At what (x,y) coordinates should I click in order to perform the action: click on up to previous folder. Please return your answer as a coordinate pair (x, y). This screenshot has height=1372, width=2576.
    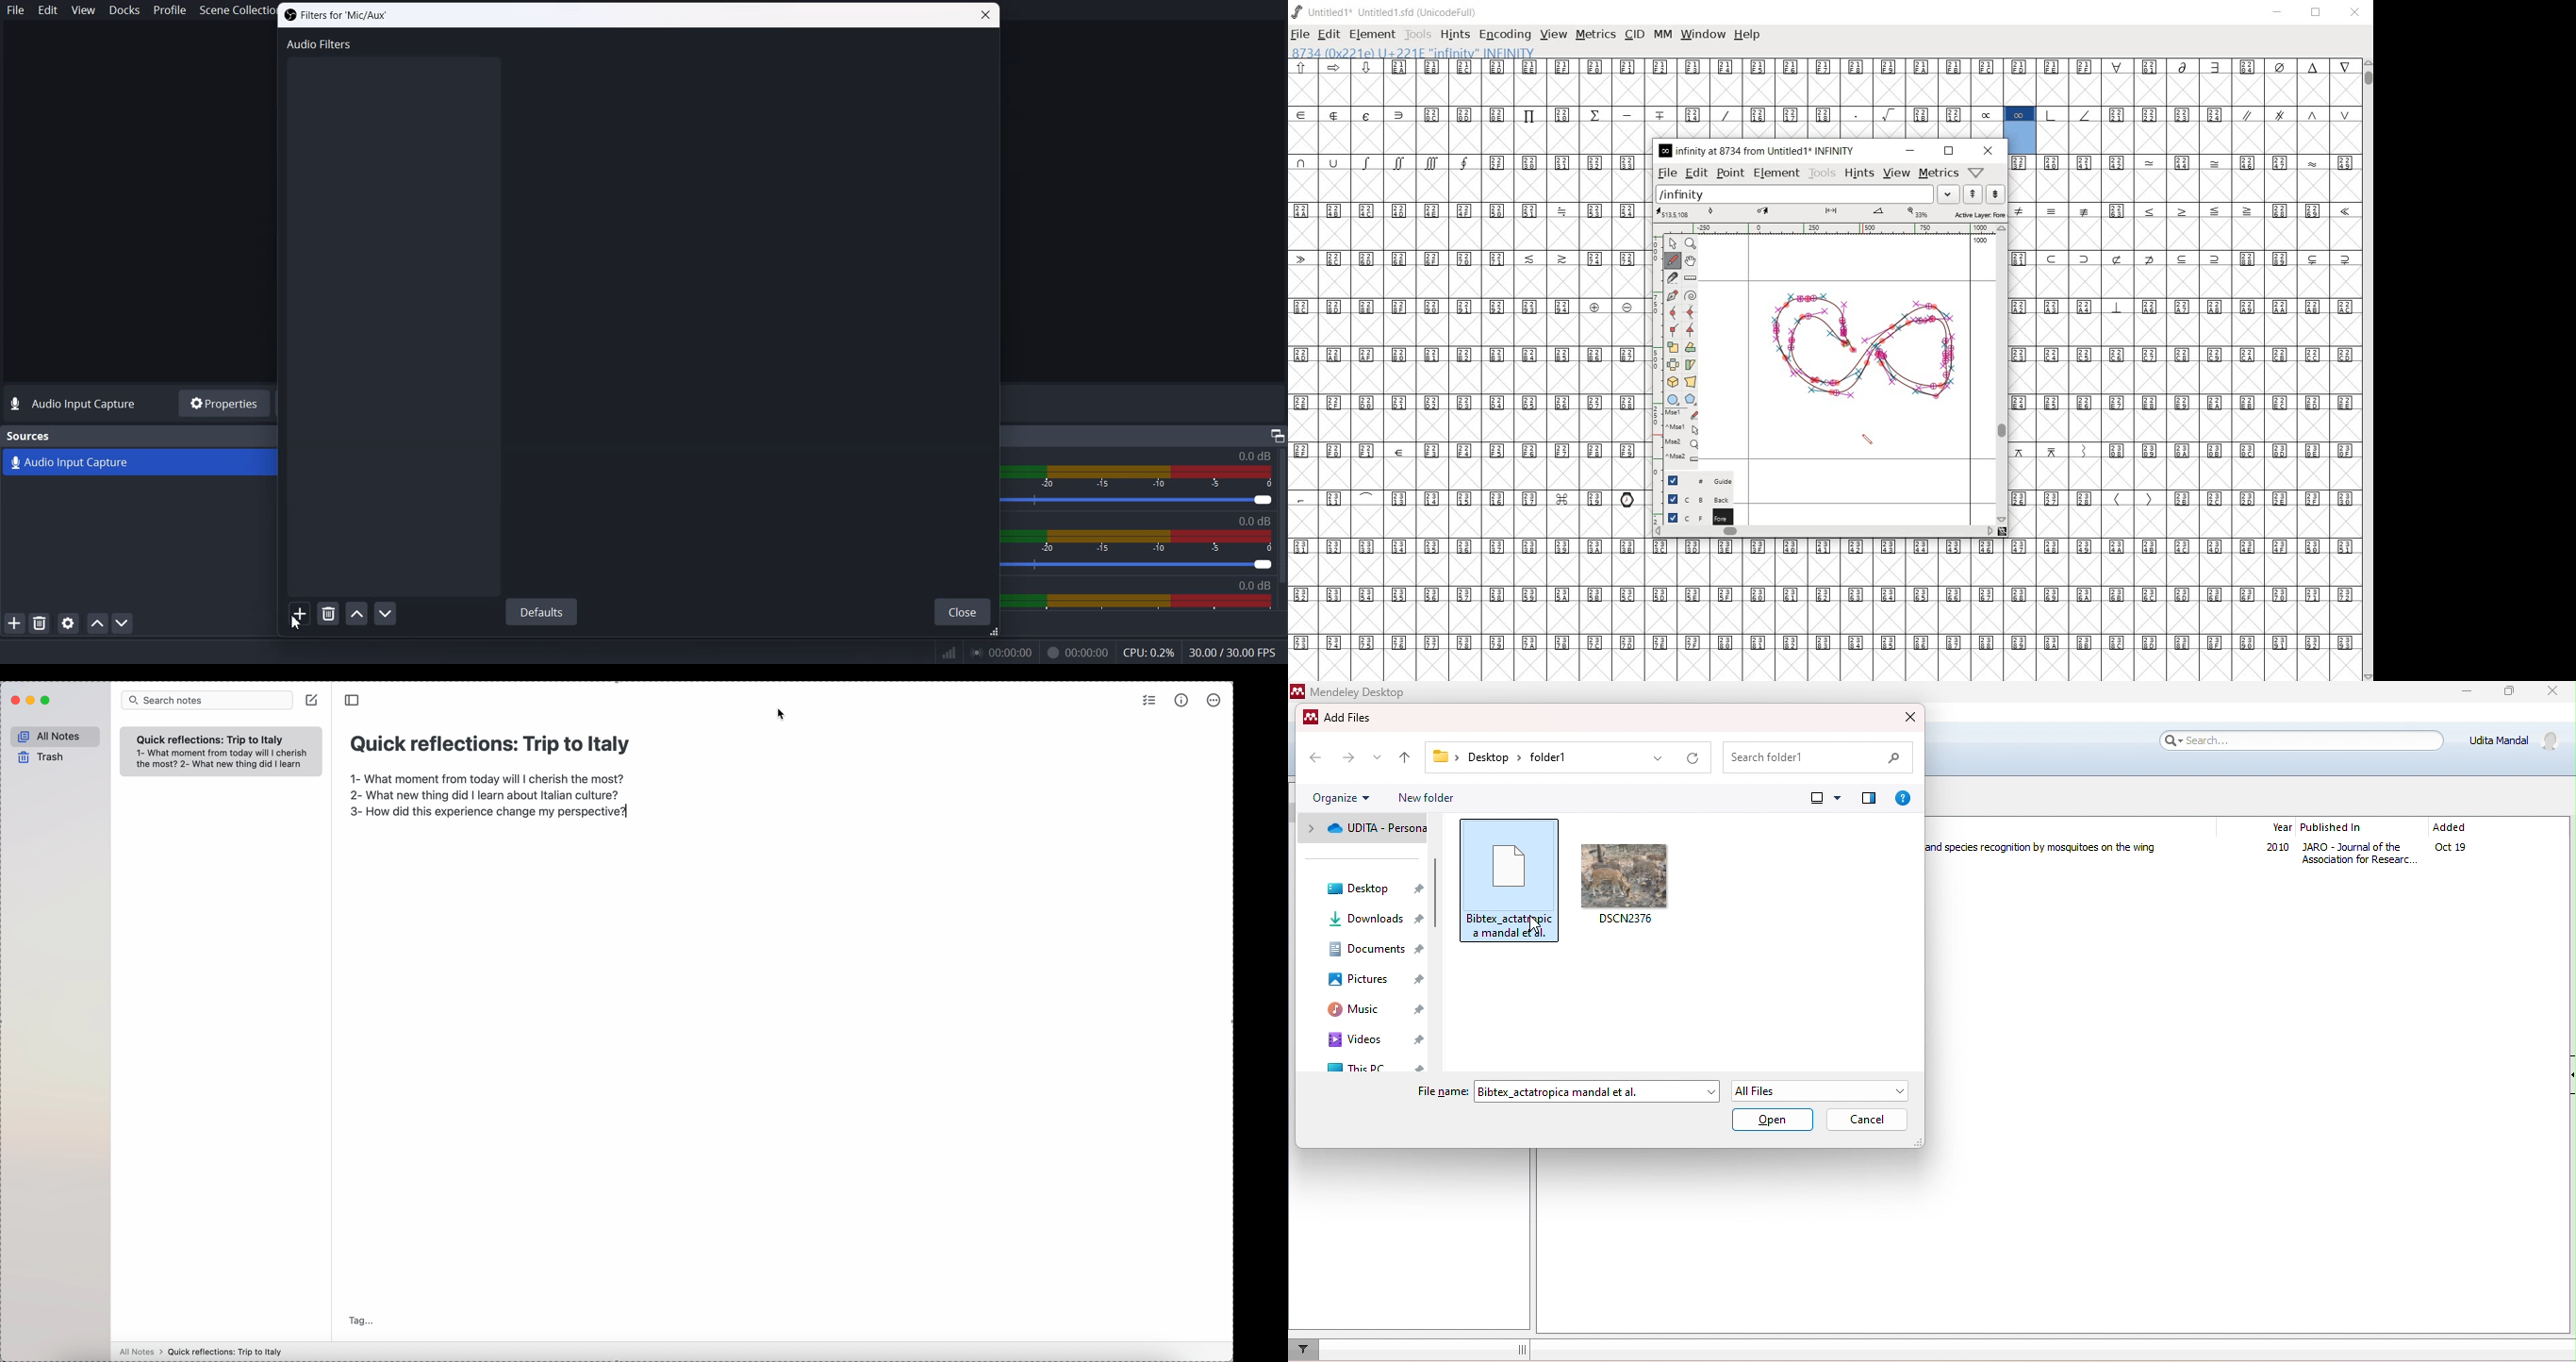
    Looking at the image, I should click on (1405, 756).